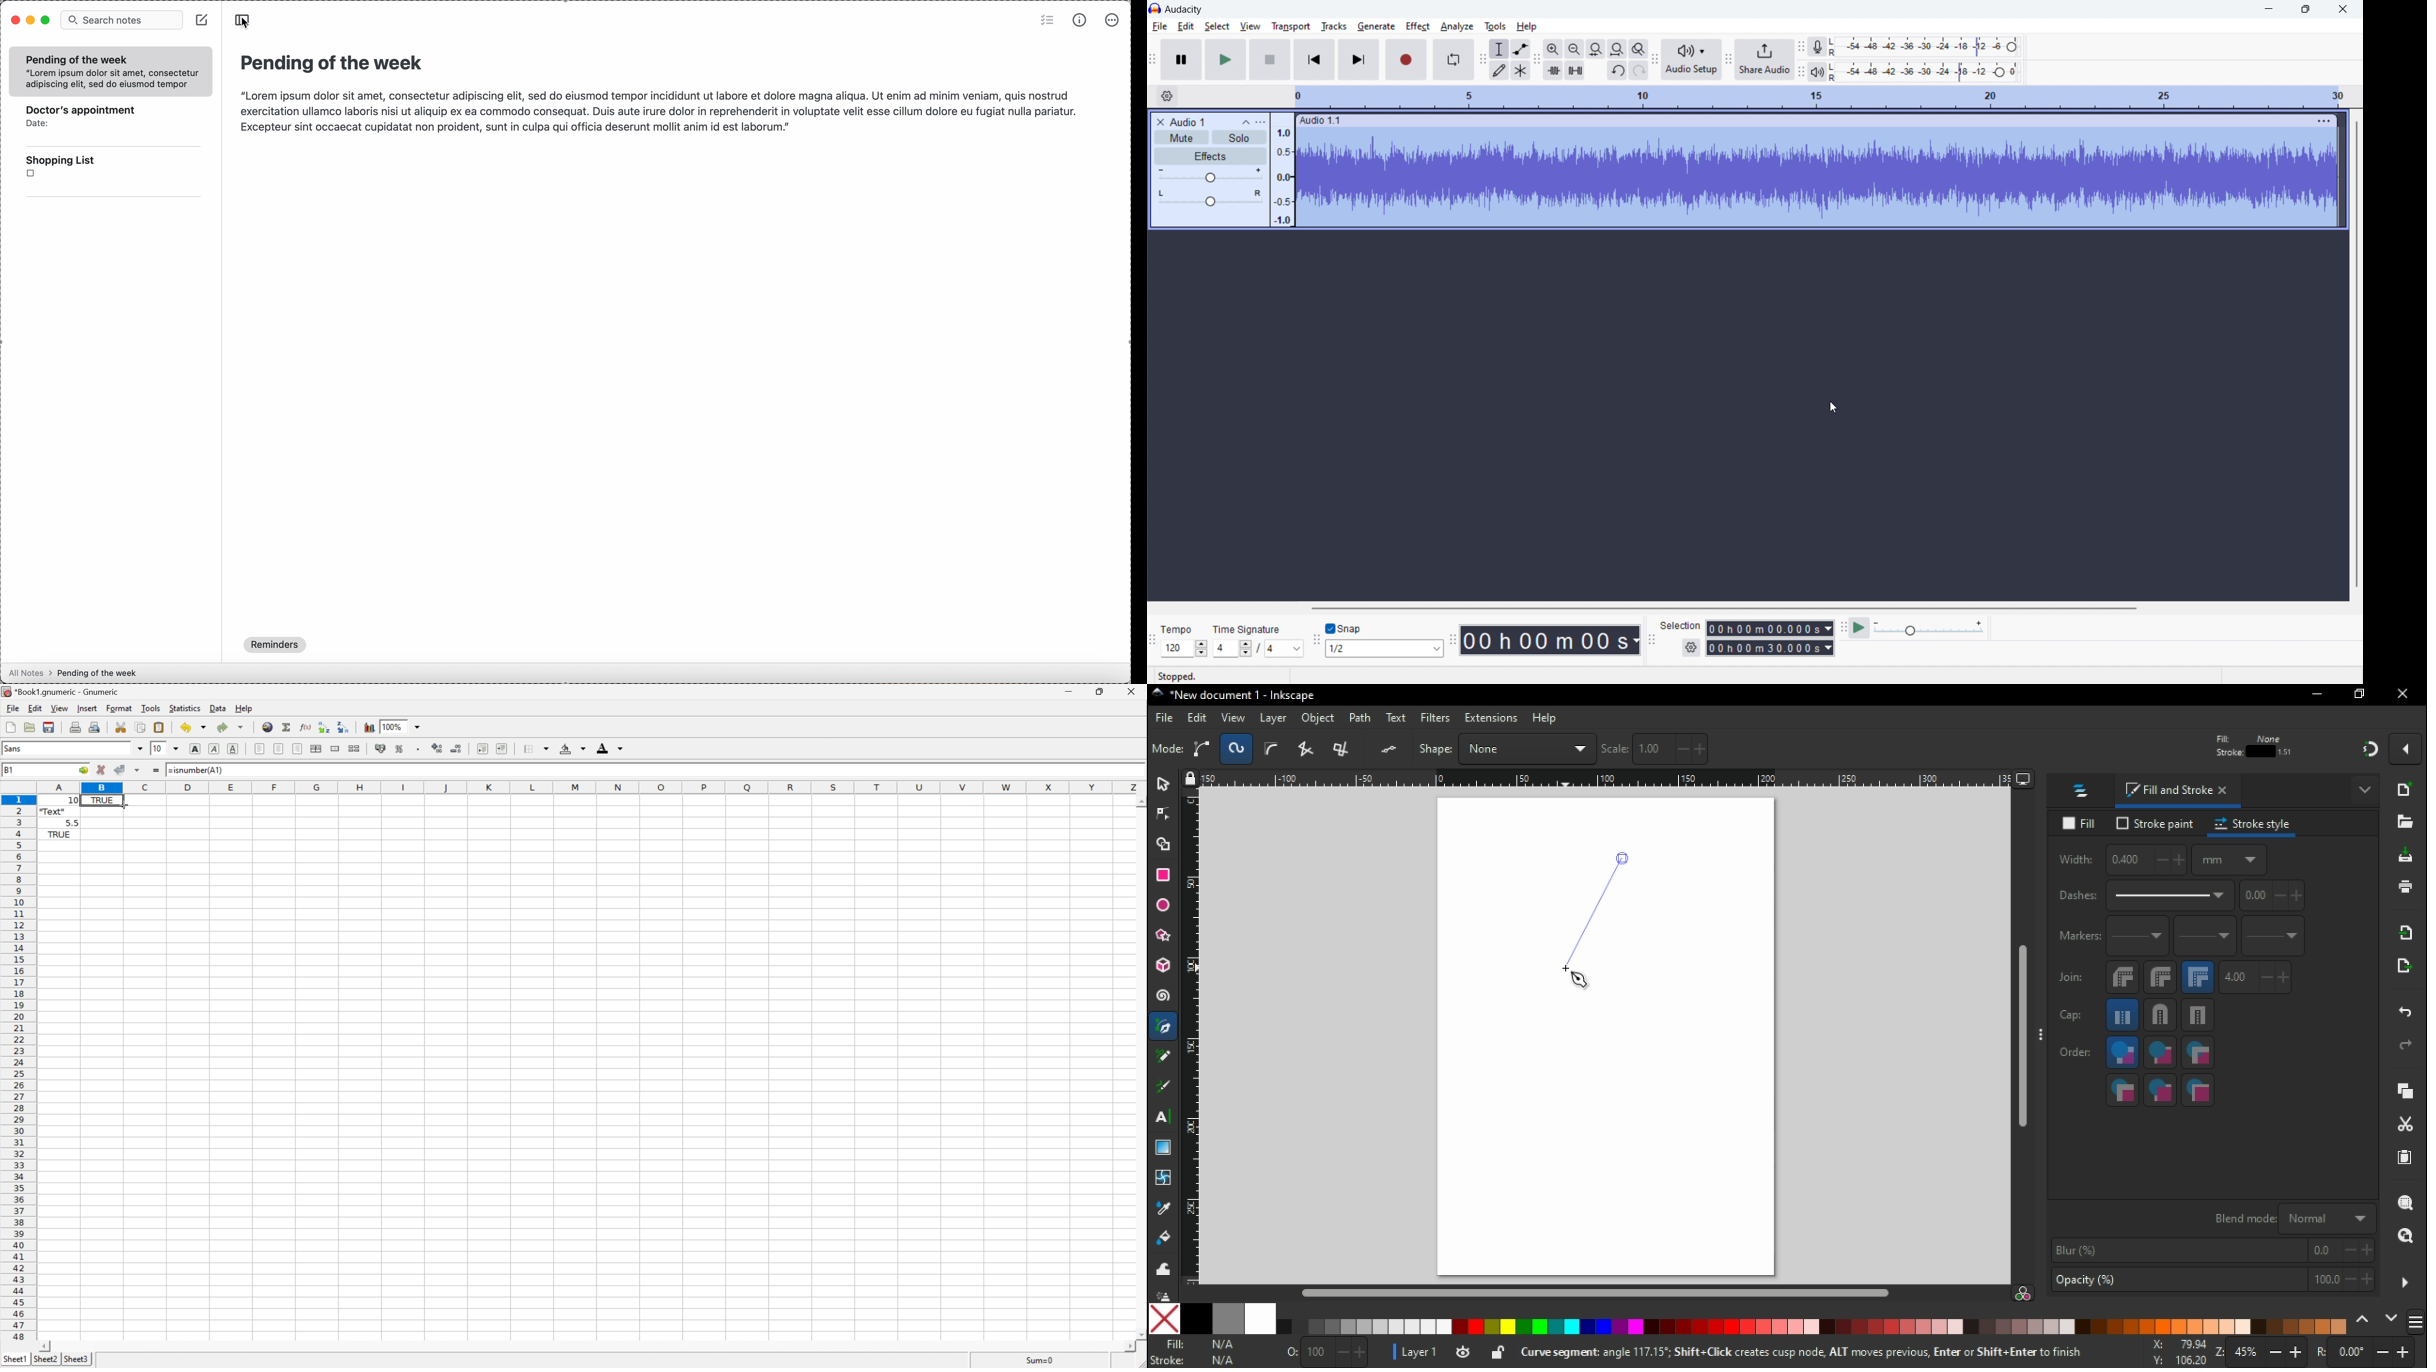 Image resolution: width=2436 pixels, height=1372 pixels. I want to click on reminders, so click(275, 643).